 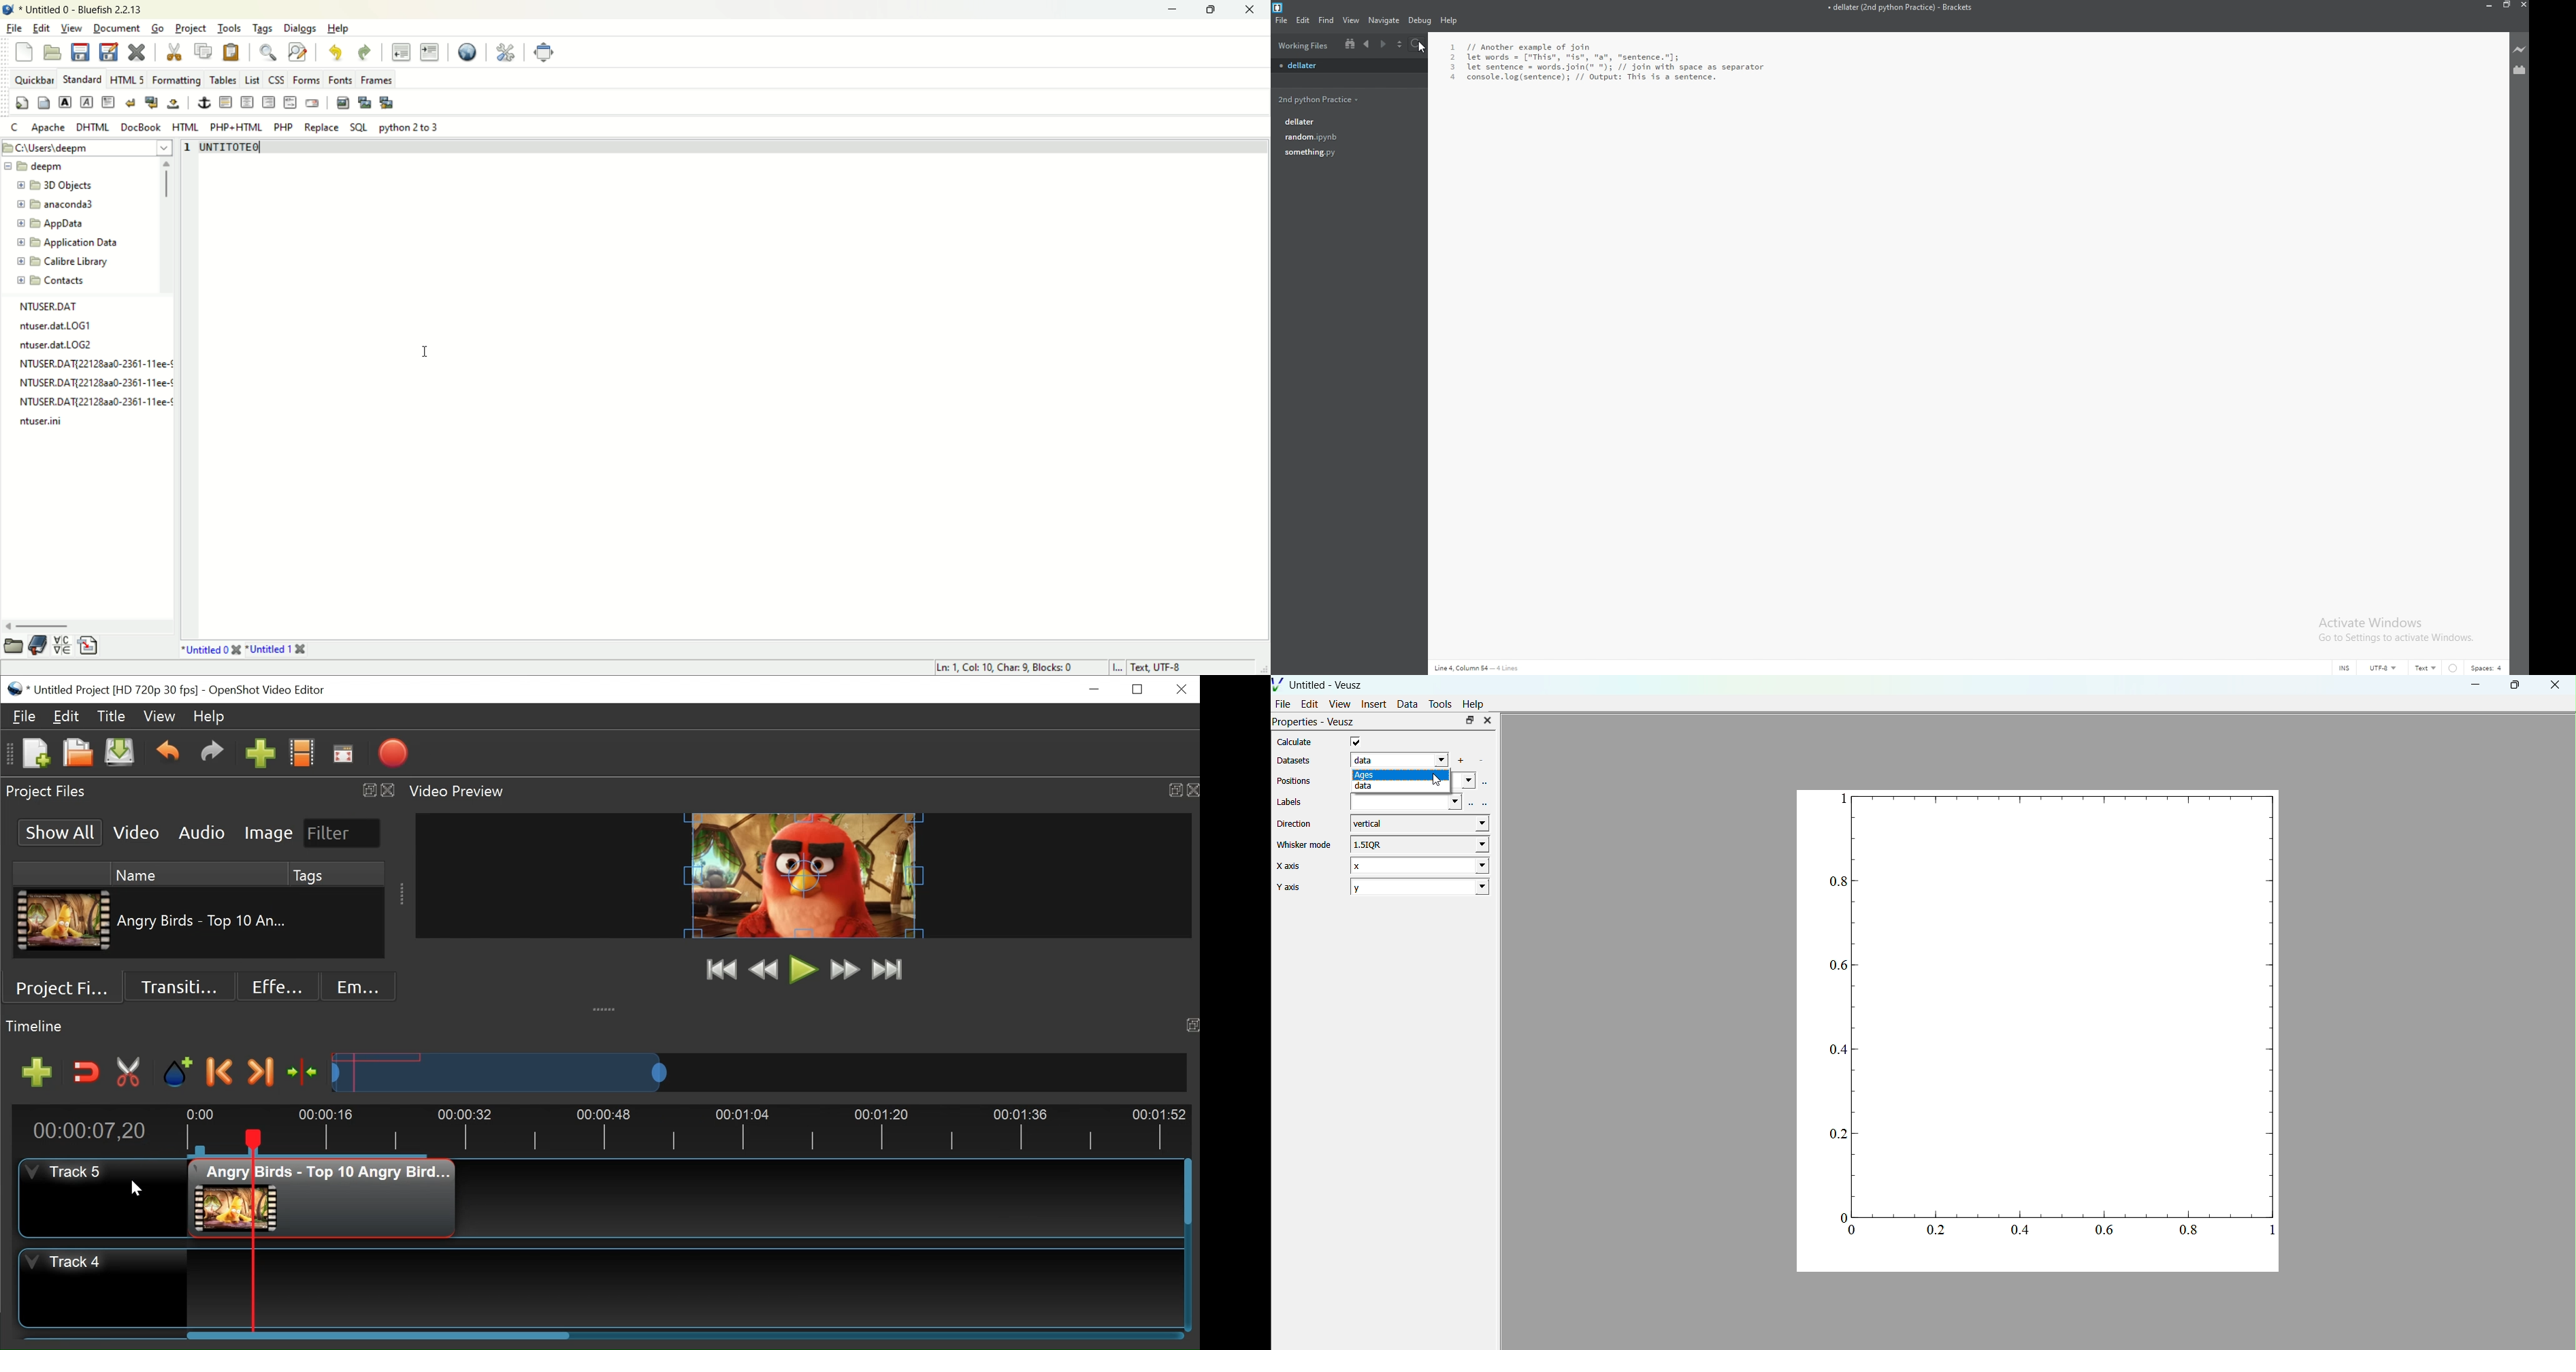 What do you see at coordinates (268, 832) in the screenshot?
I see `Image` at bounding box center [268, 832].